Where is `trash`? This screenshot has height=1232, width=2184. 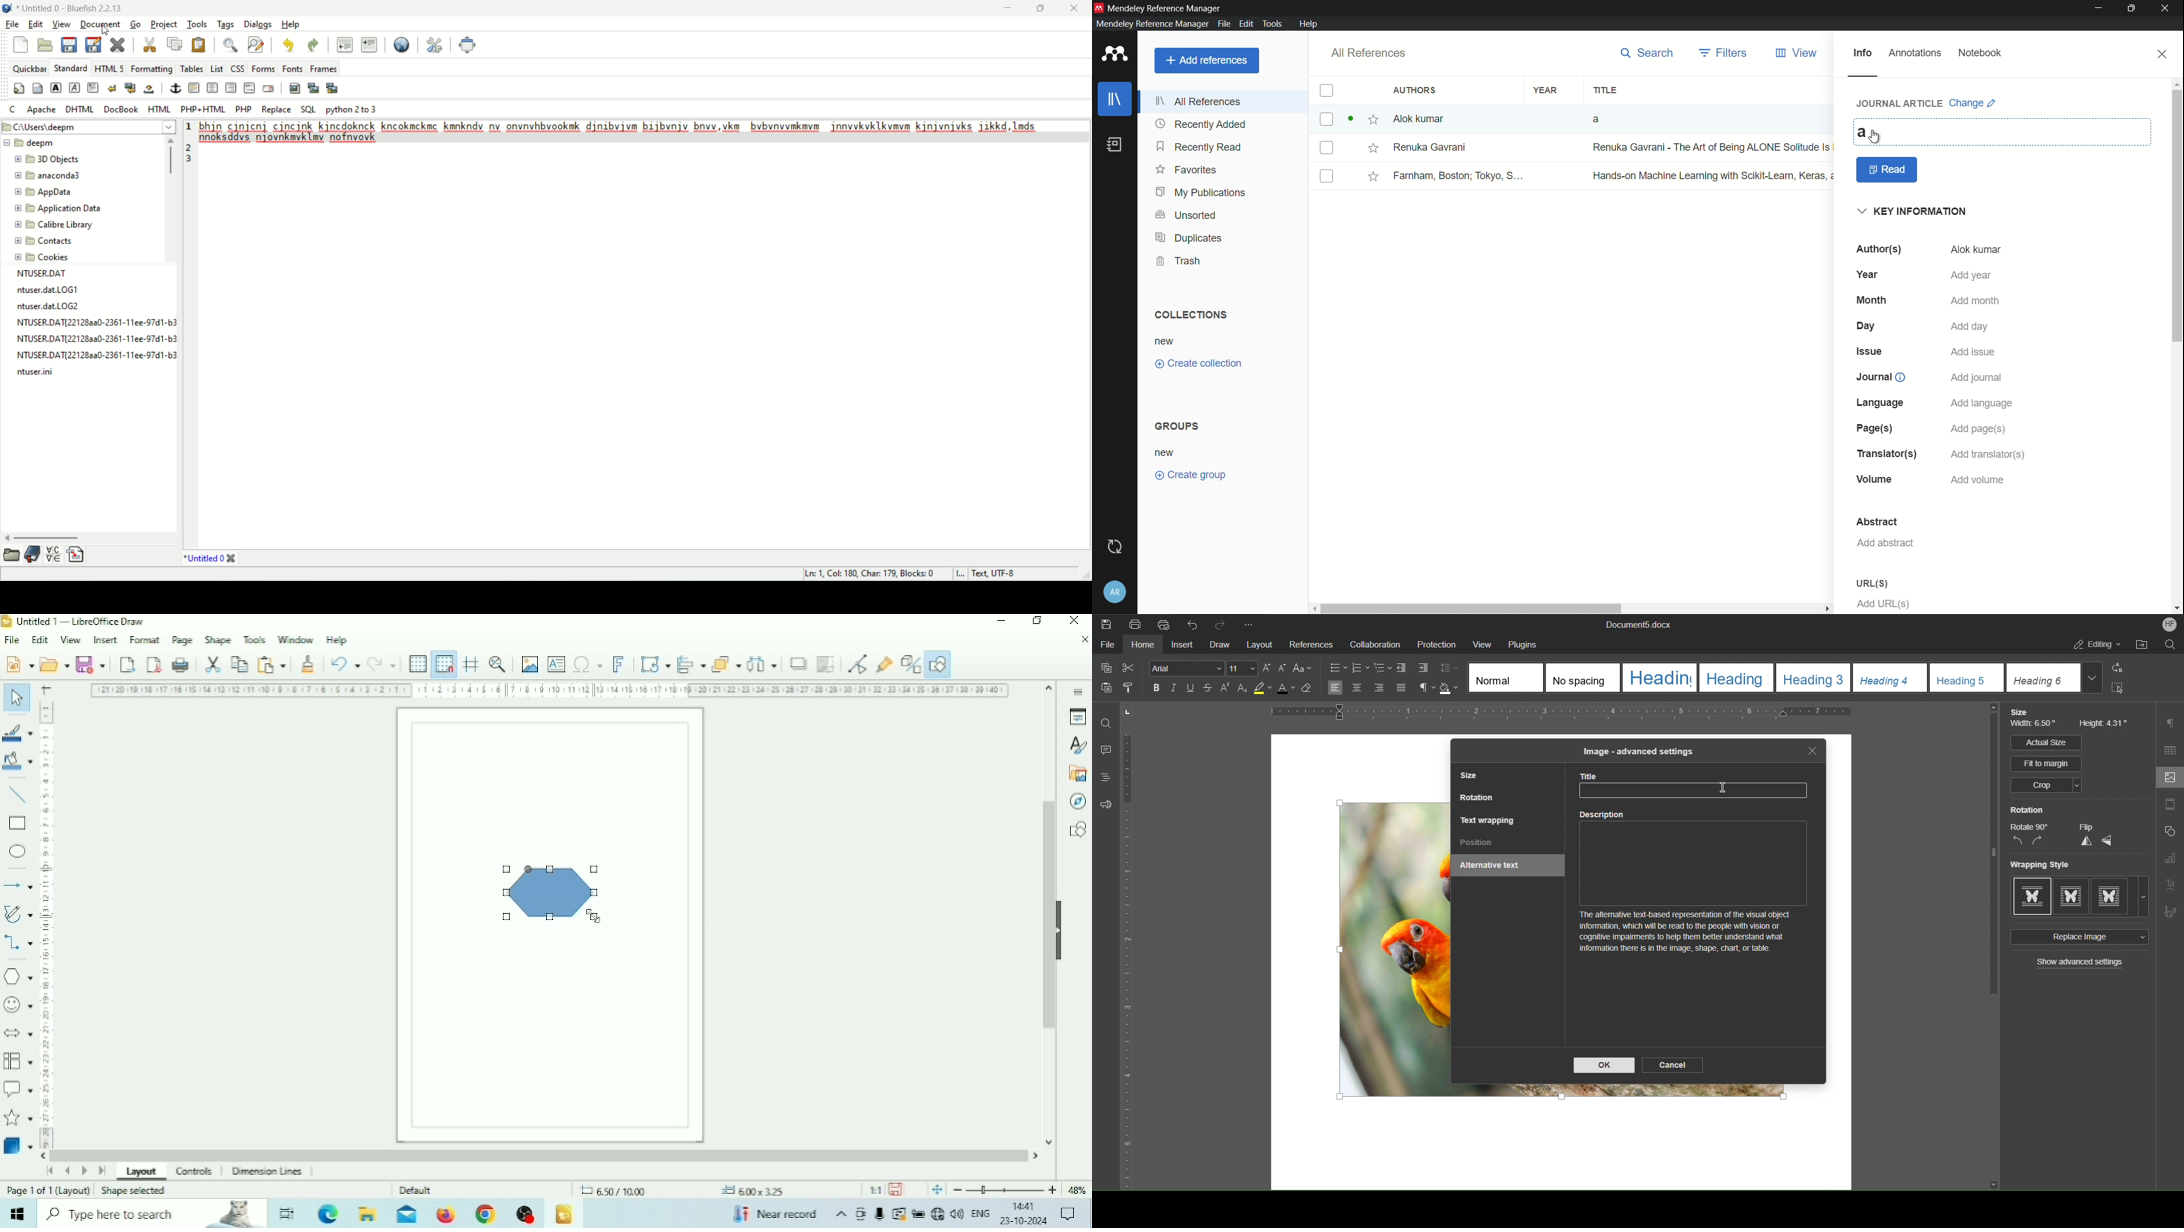
trash is located at coordinates (1180, 260).